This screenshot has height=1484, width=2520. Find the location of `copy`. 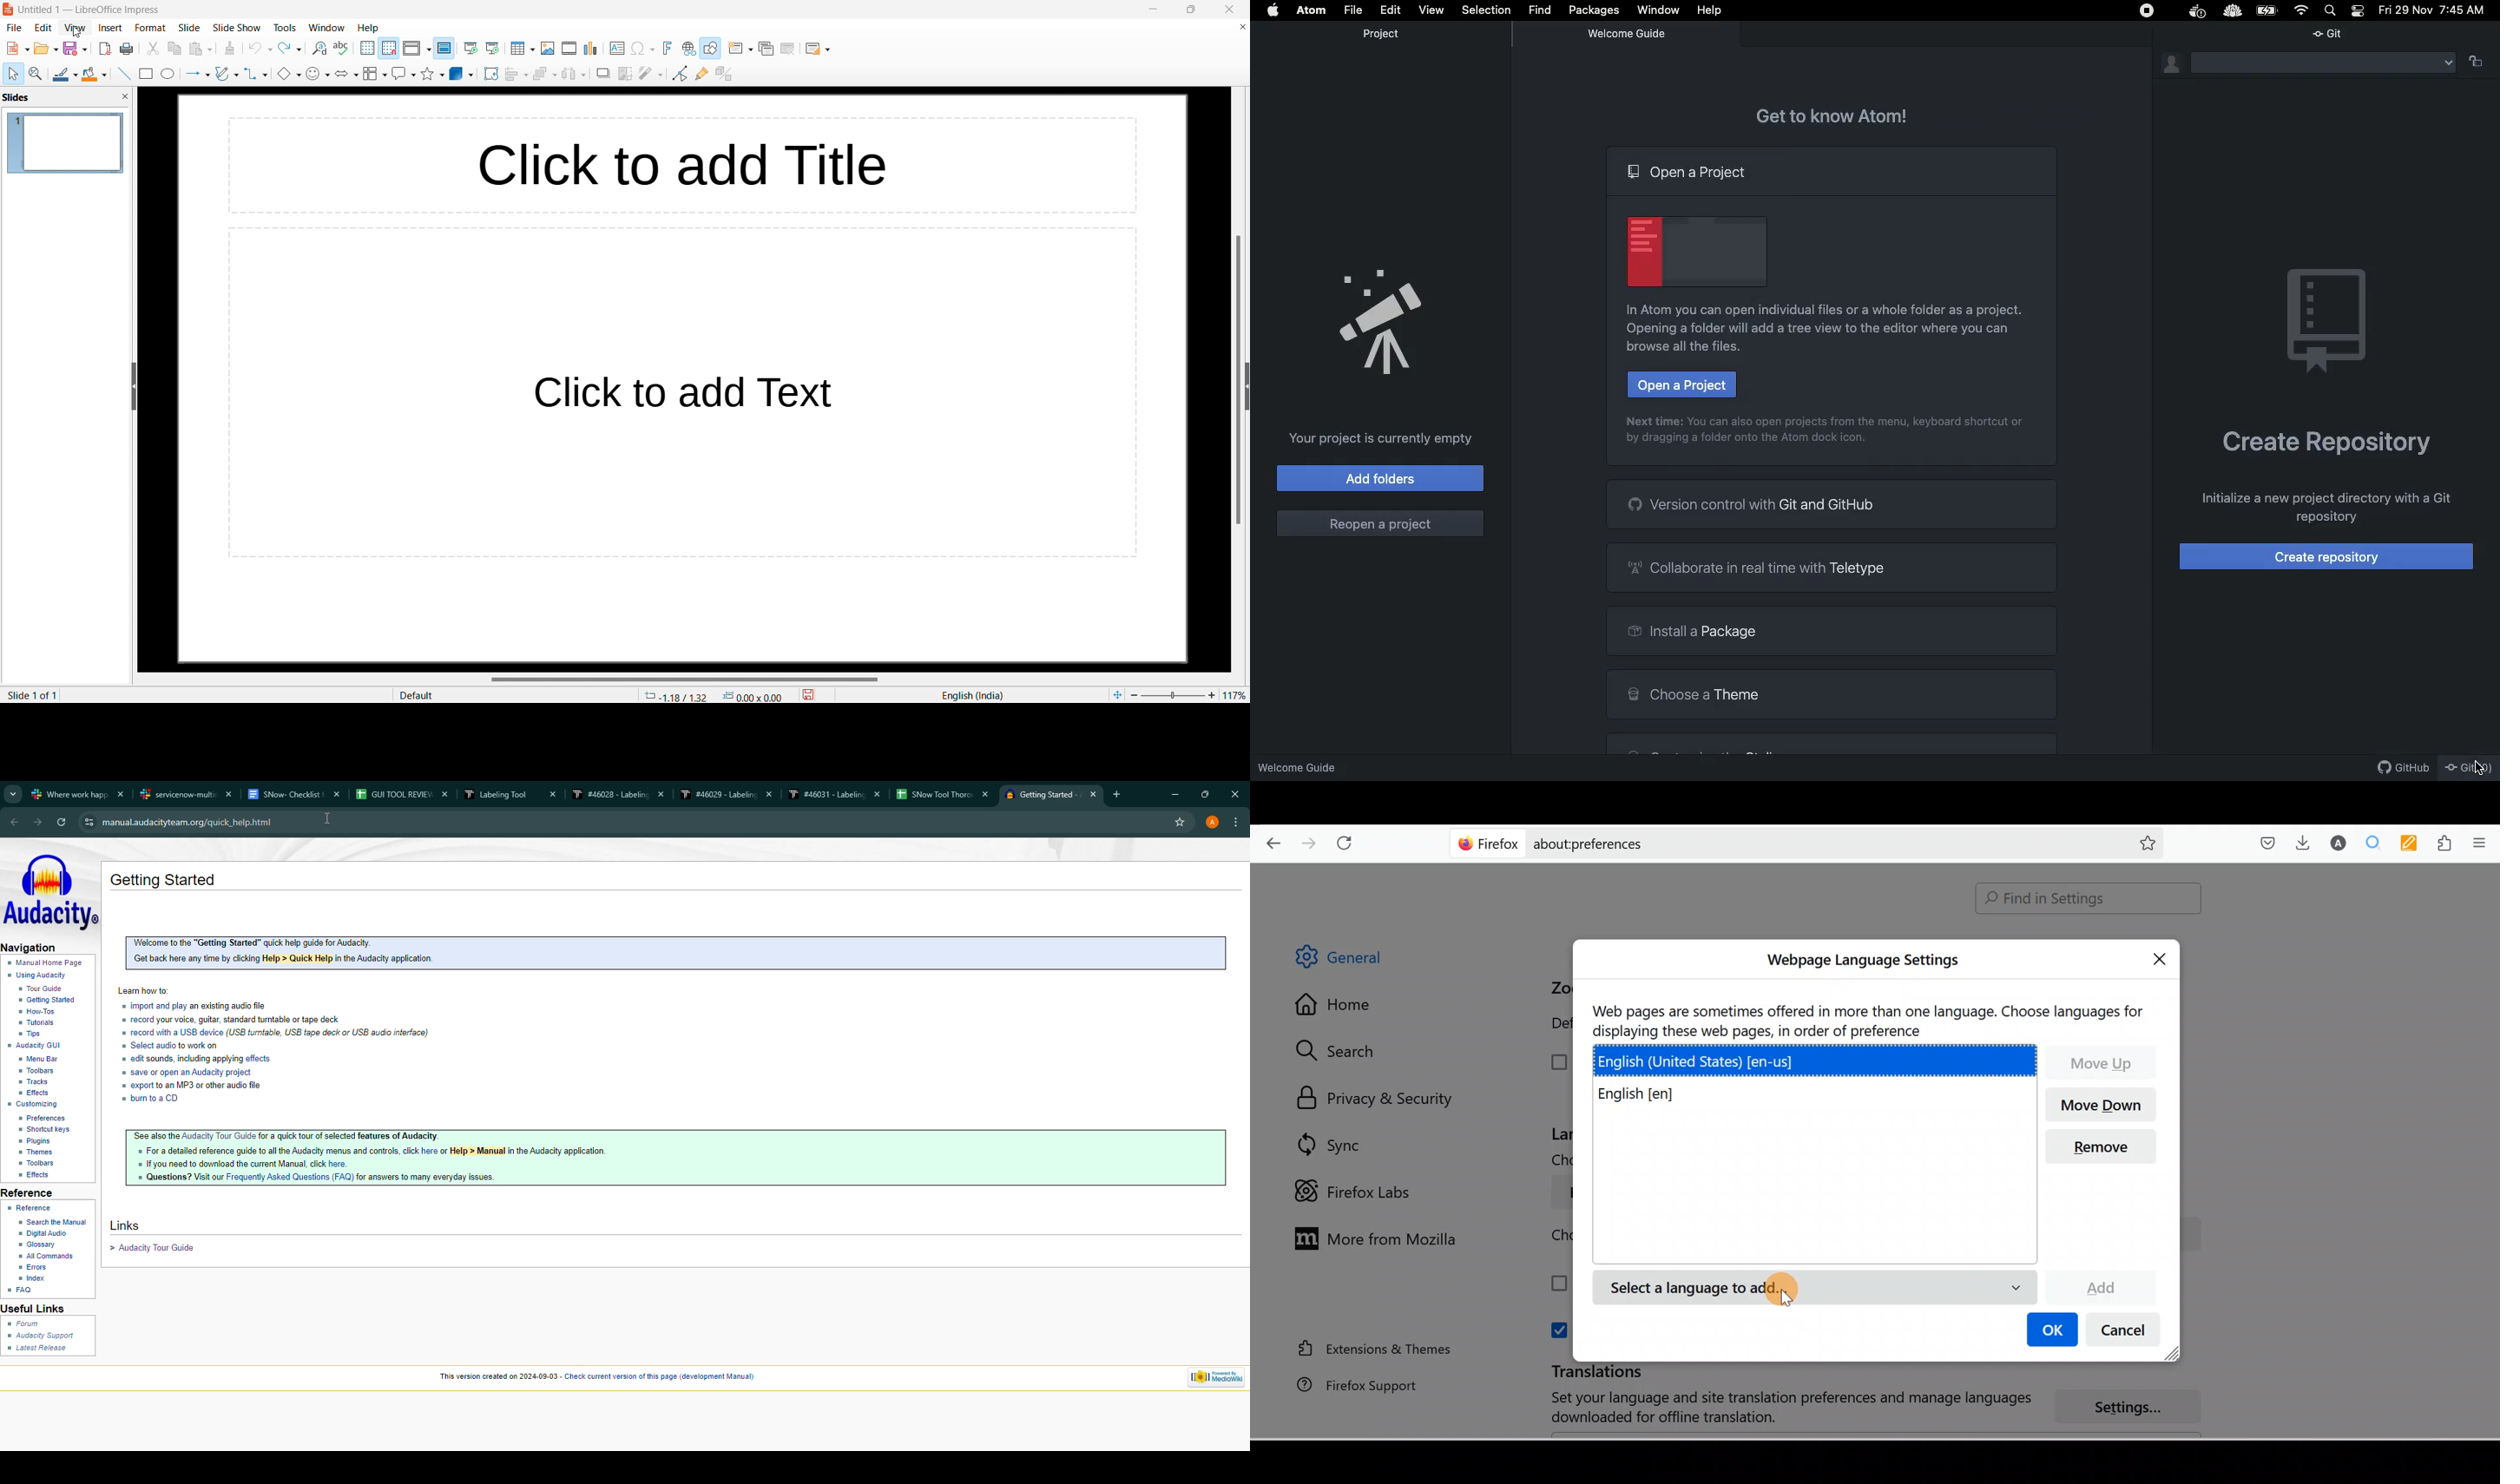

copy is located at coordinates (174, 49).